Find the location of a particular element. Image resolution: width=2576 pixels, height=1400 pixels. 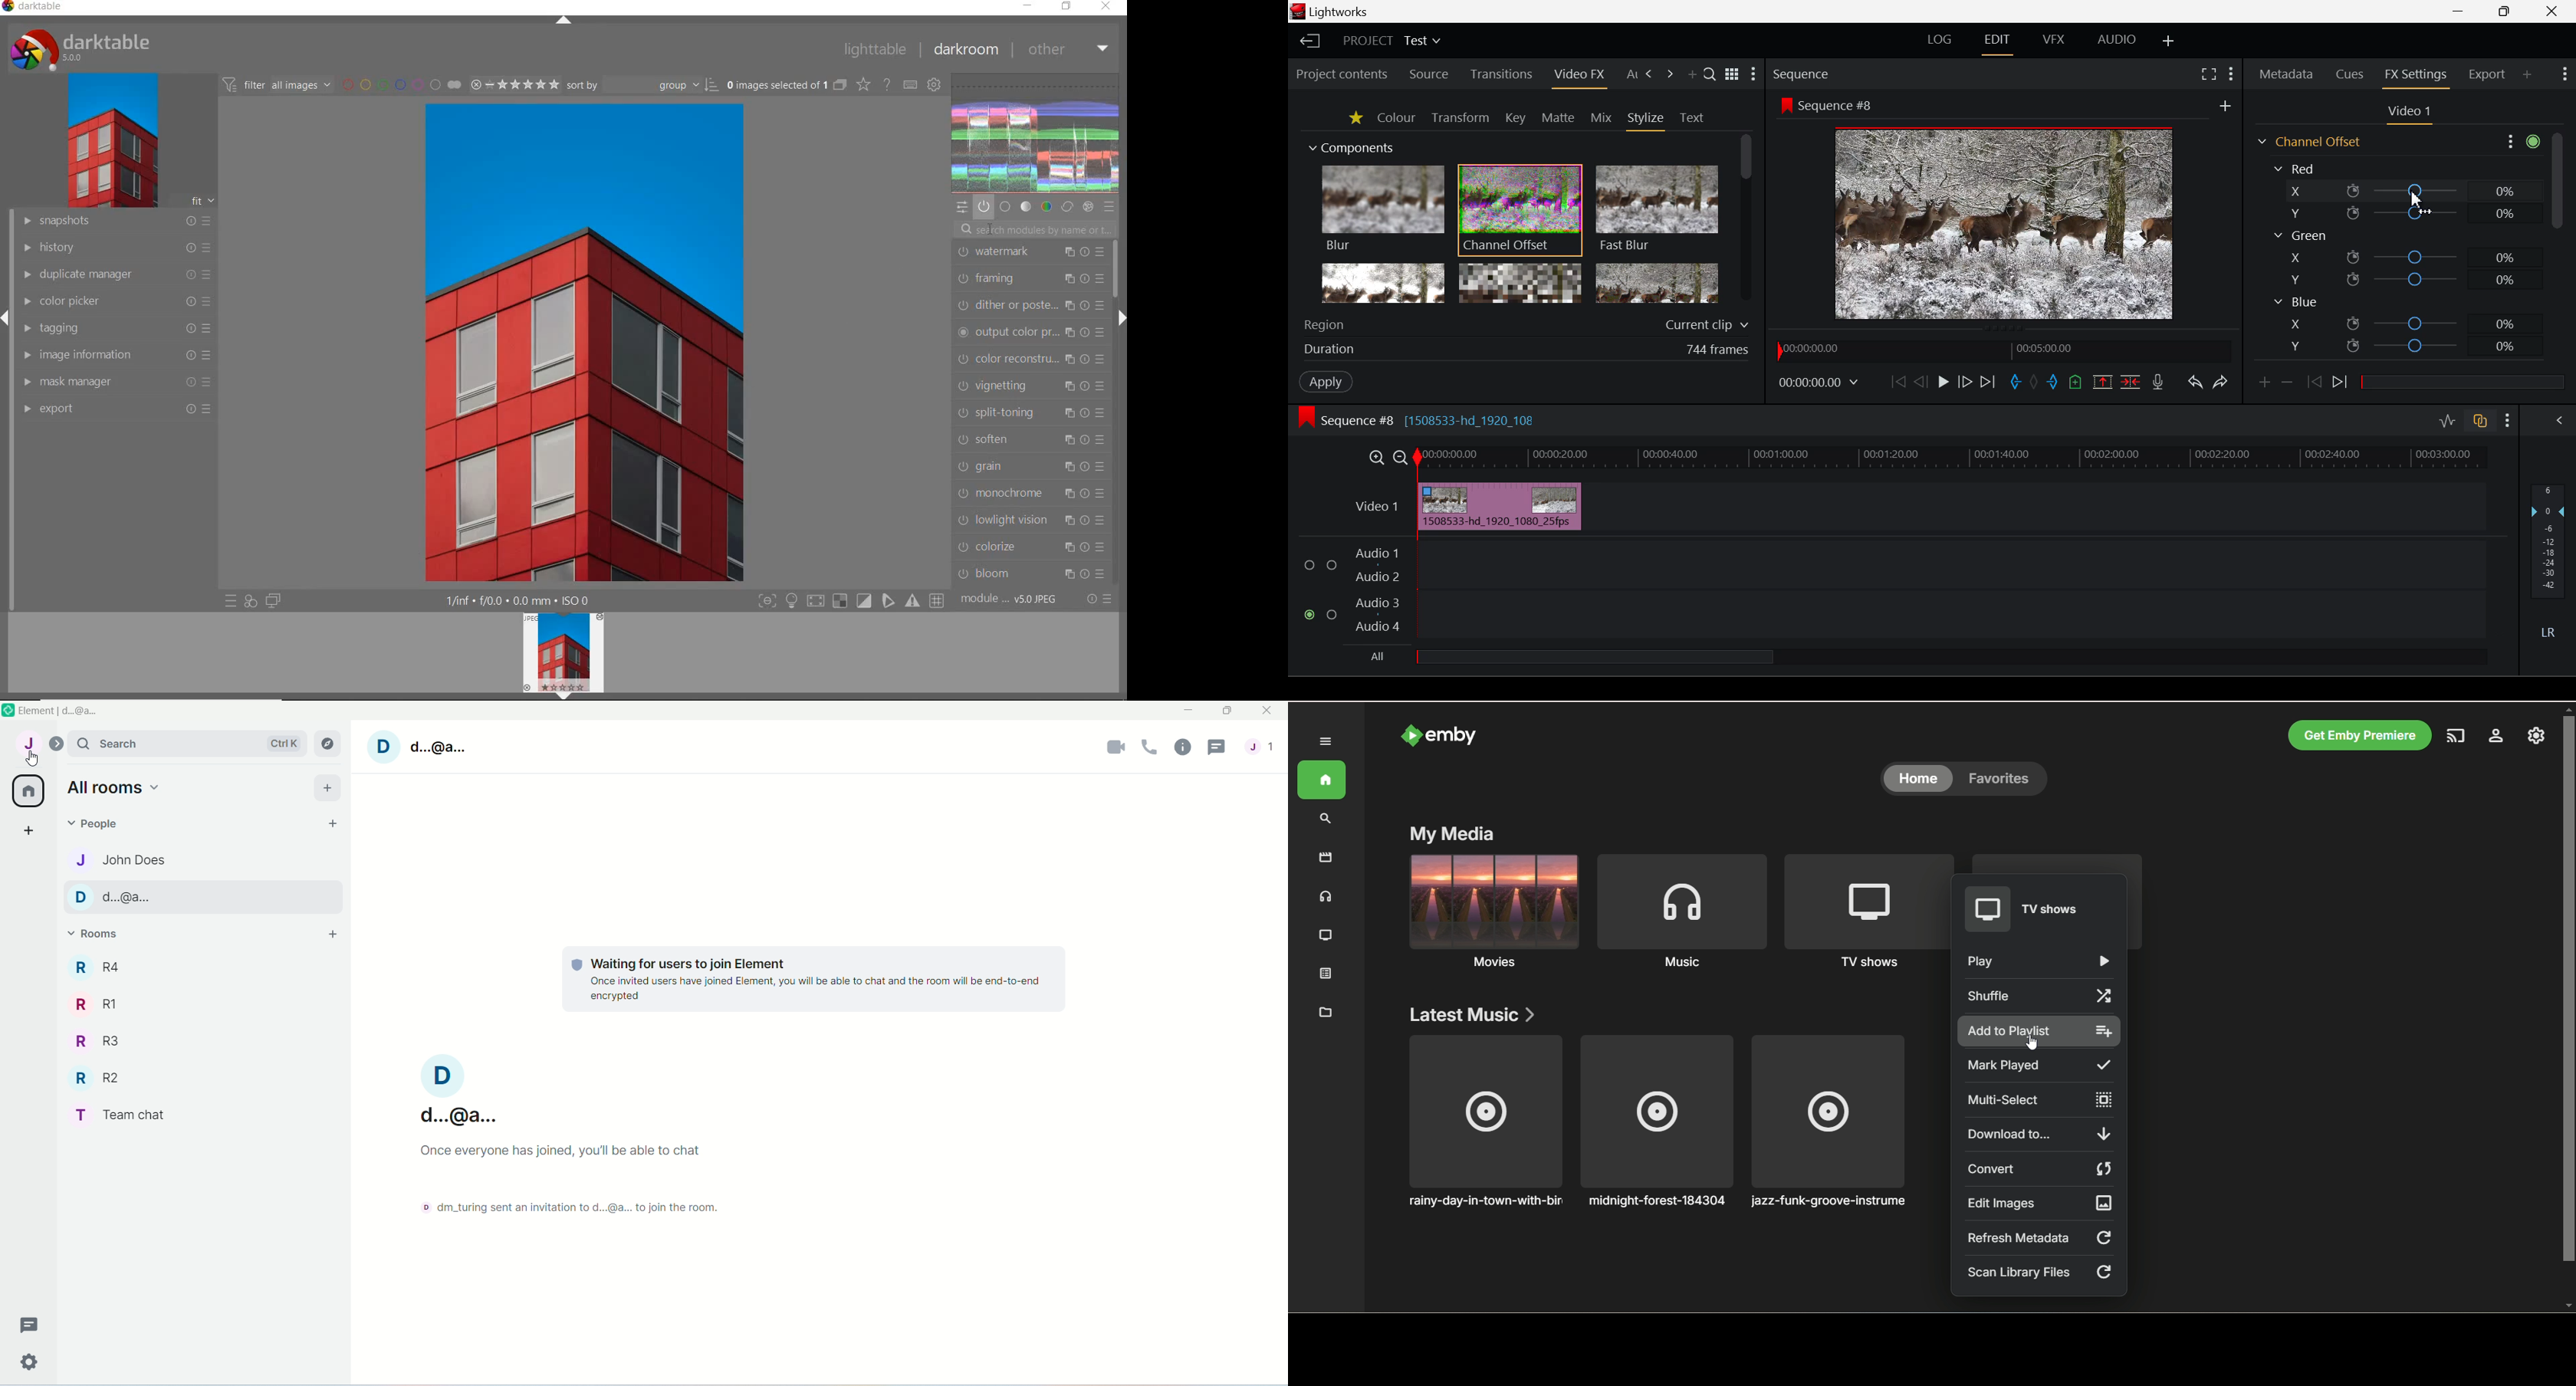

Timeline Zoom Out is located at coordinates (1402, 459).